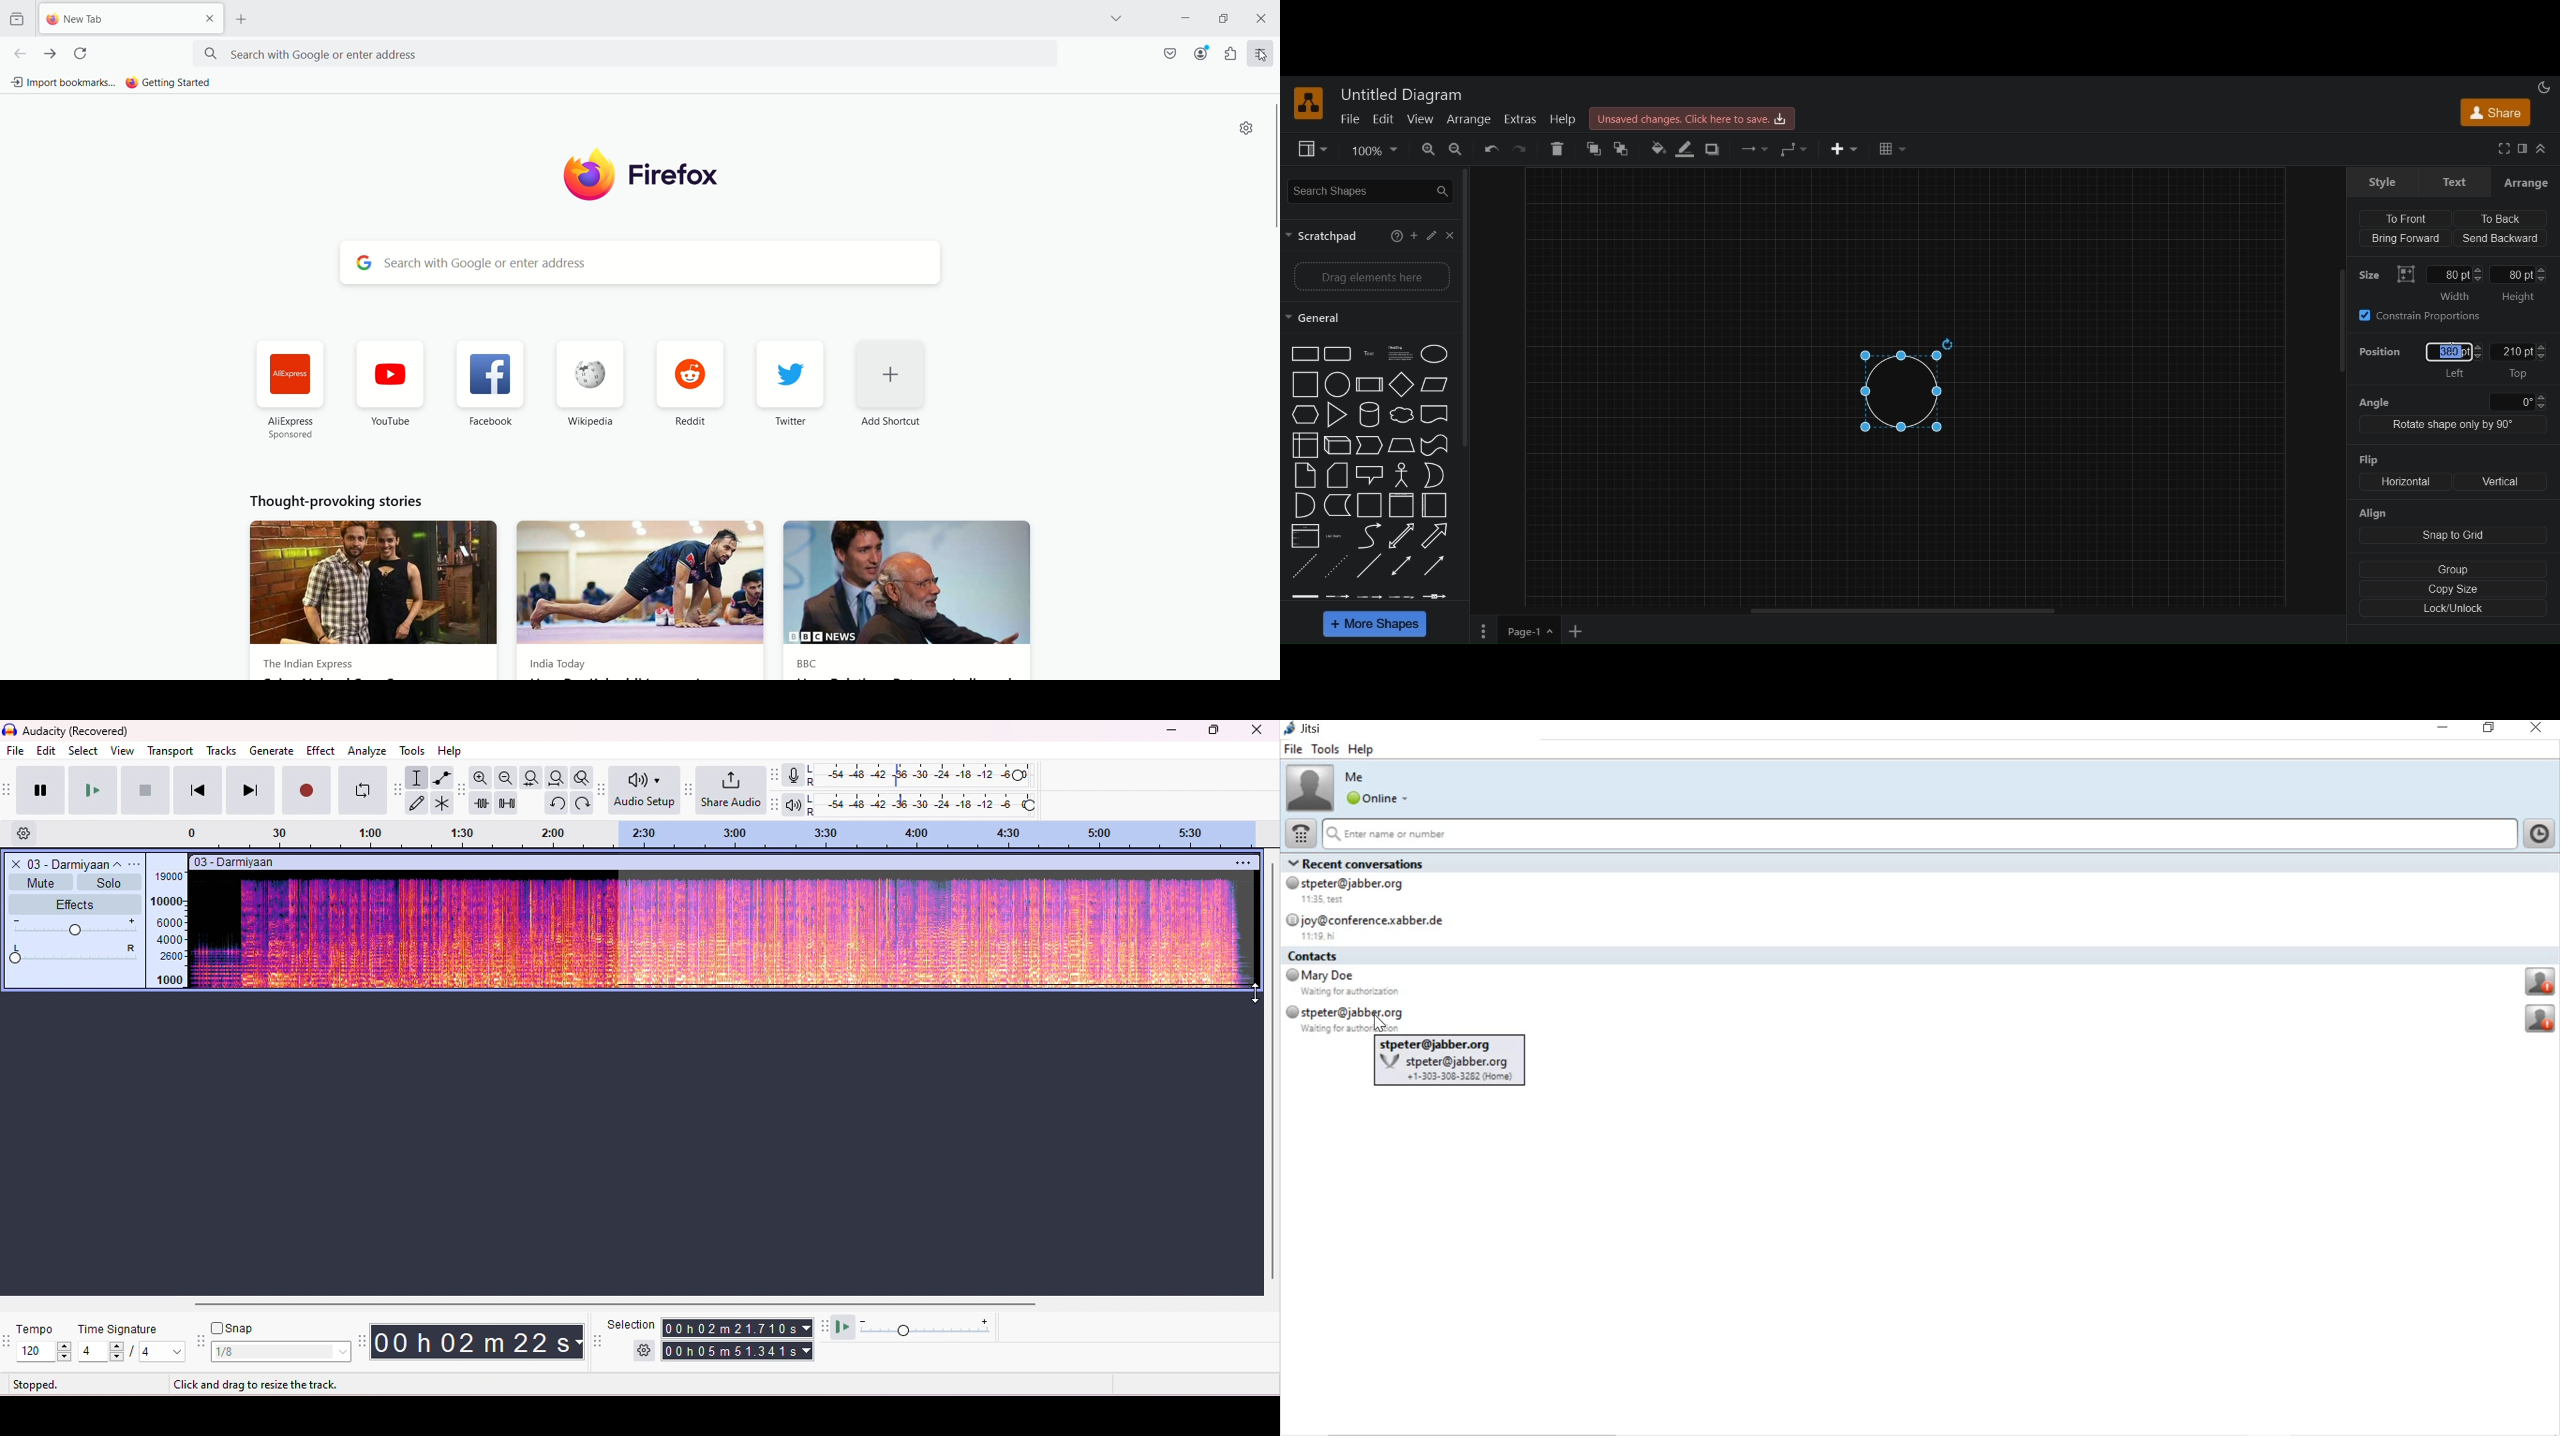 The image size is (2576, 1456). Describe the element at coordinates (533, 778) in the screenshot. I see `fit selection to width` at that location.